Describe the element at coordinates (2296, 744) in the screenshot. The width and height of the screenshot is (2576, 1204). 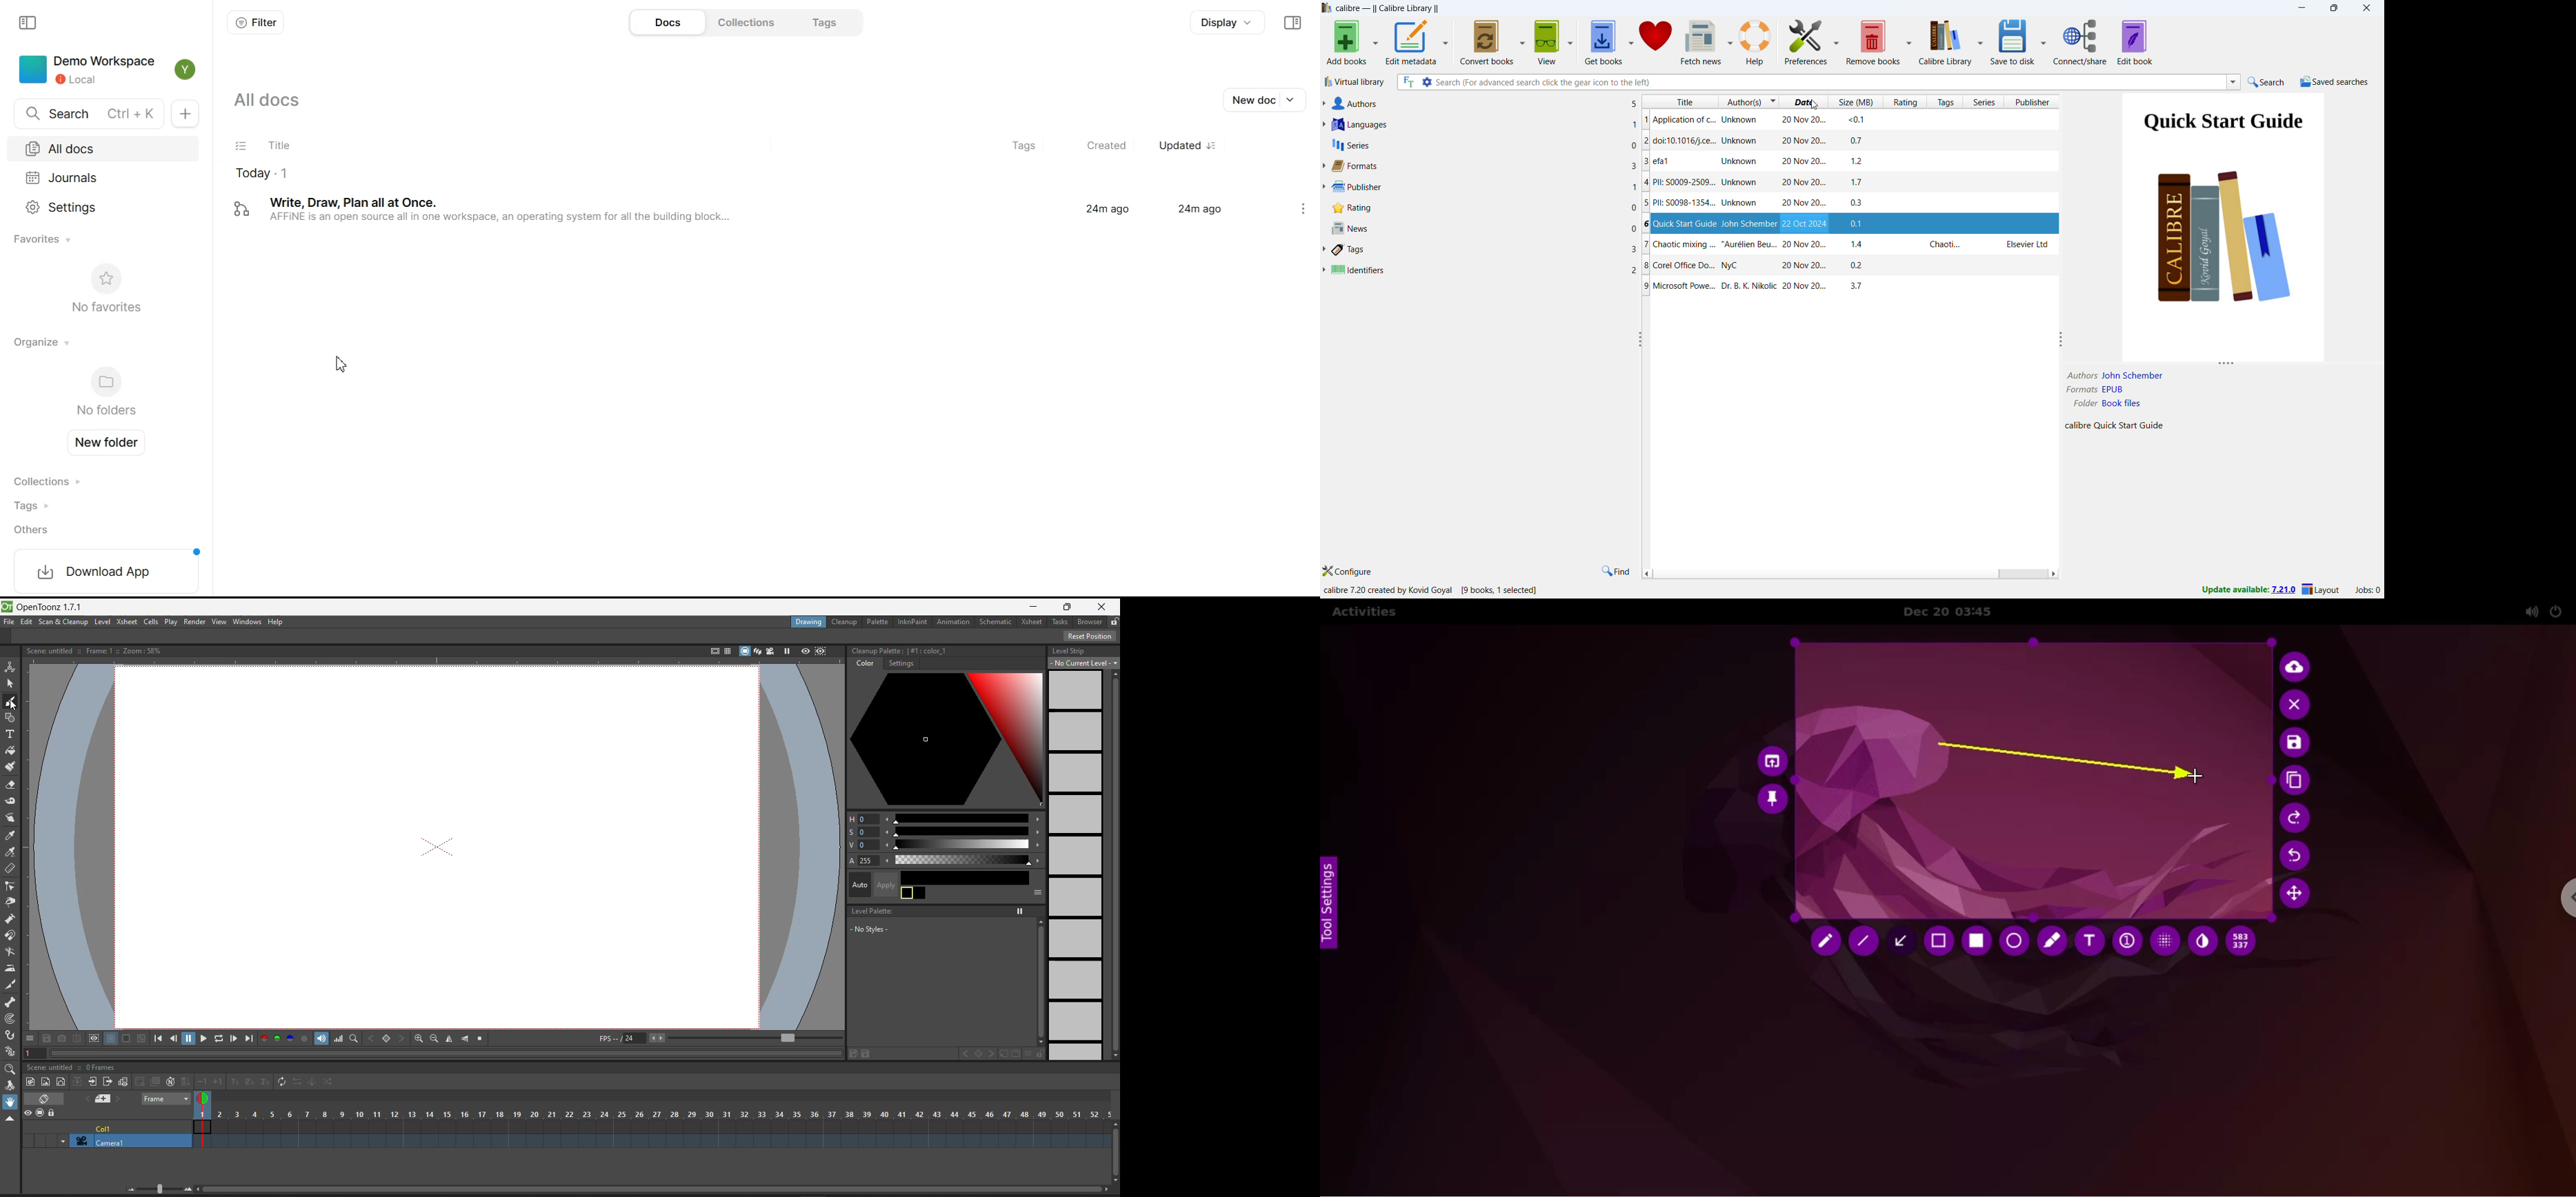
I see `save` at that location.